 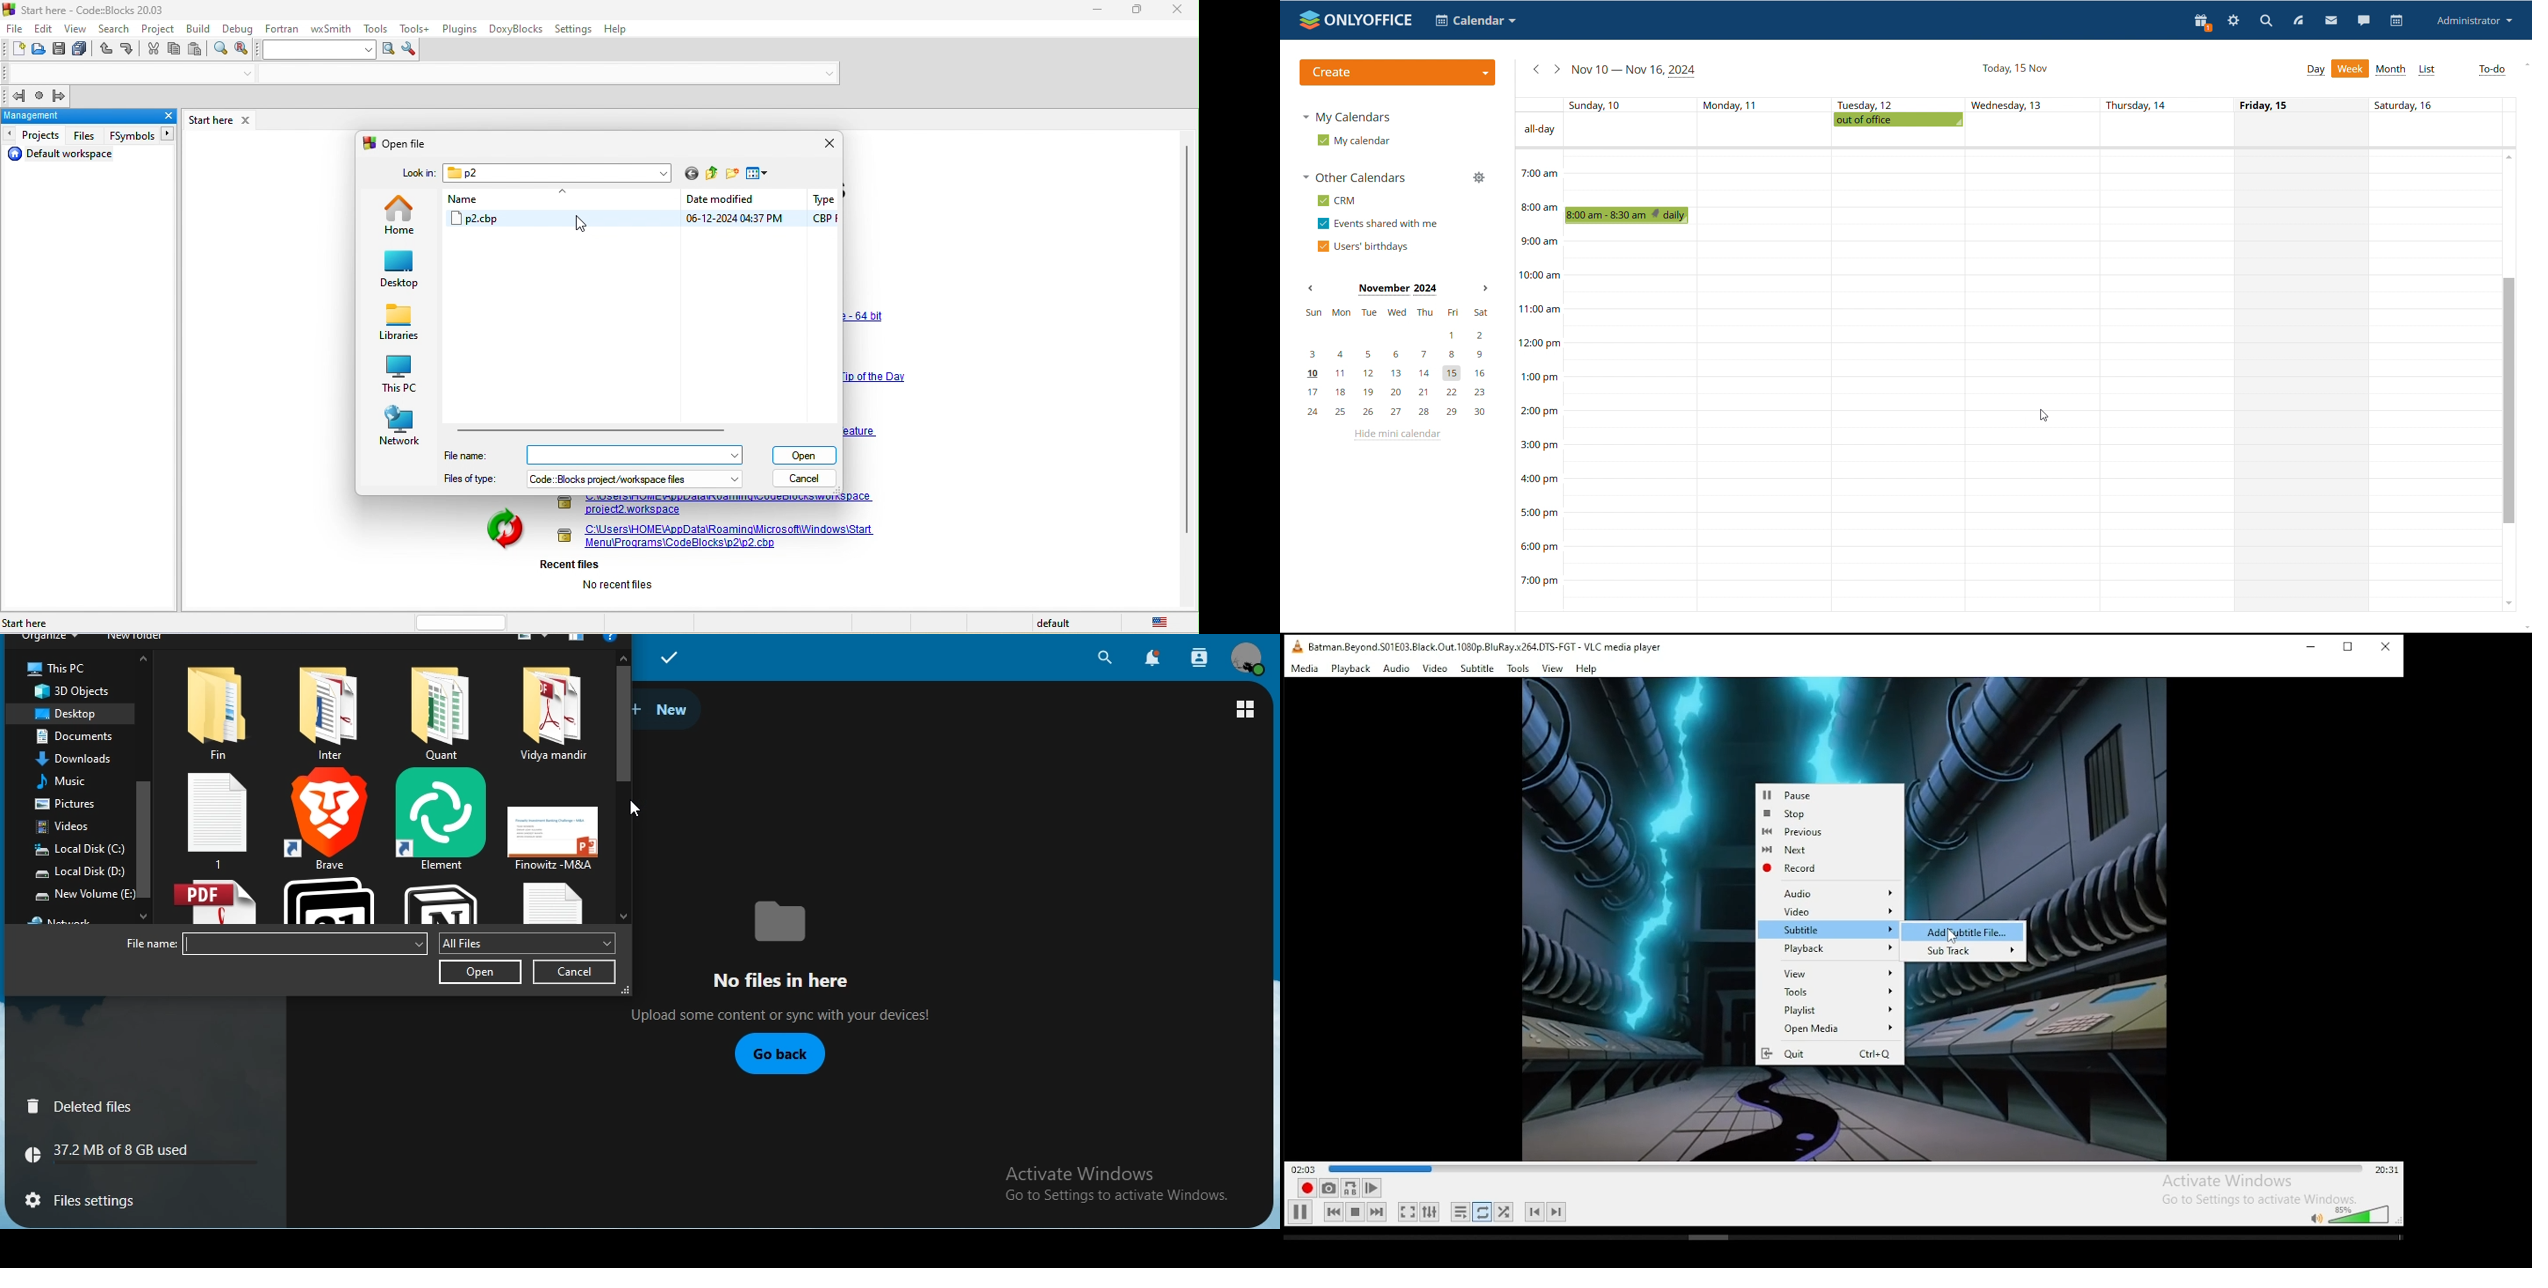 I want to click on text, so click(x=1730, y=103).